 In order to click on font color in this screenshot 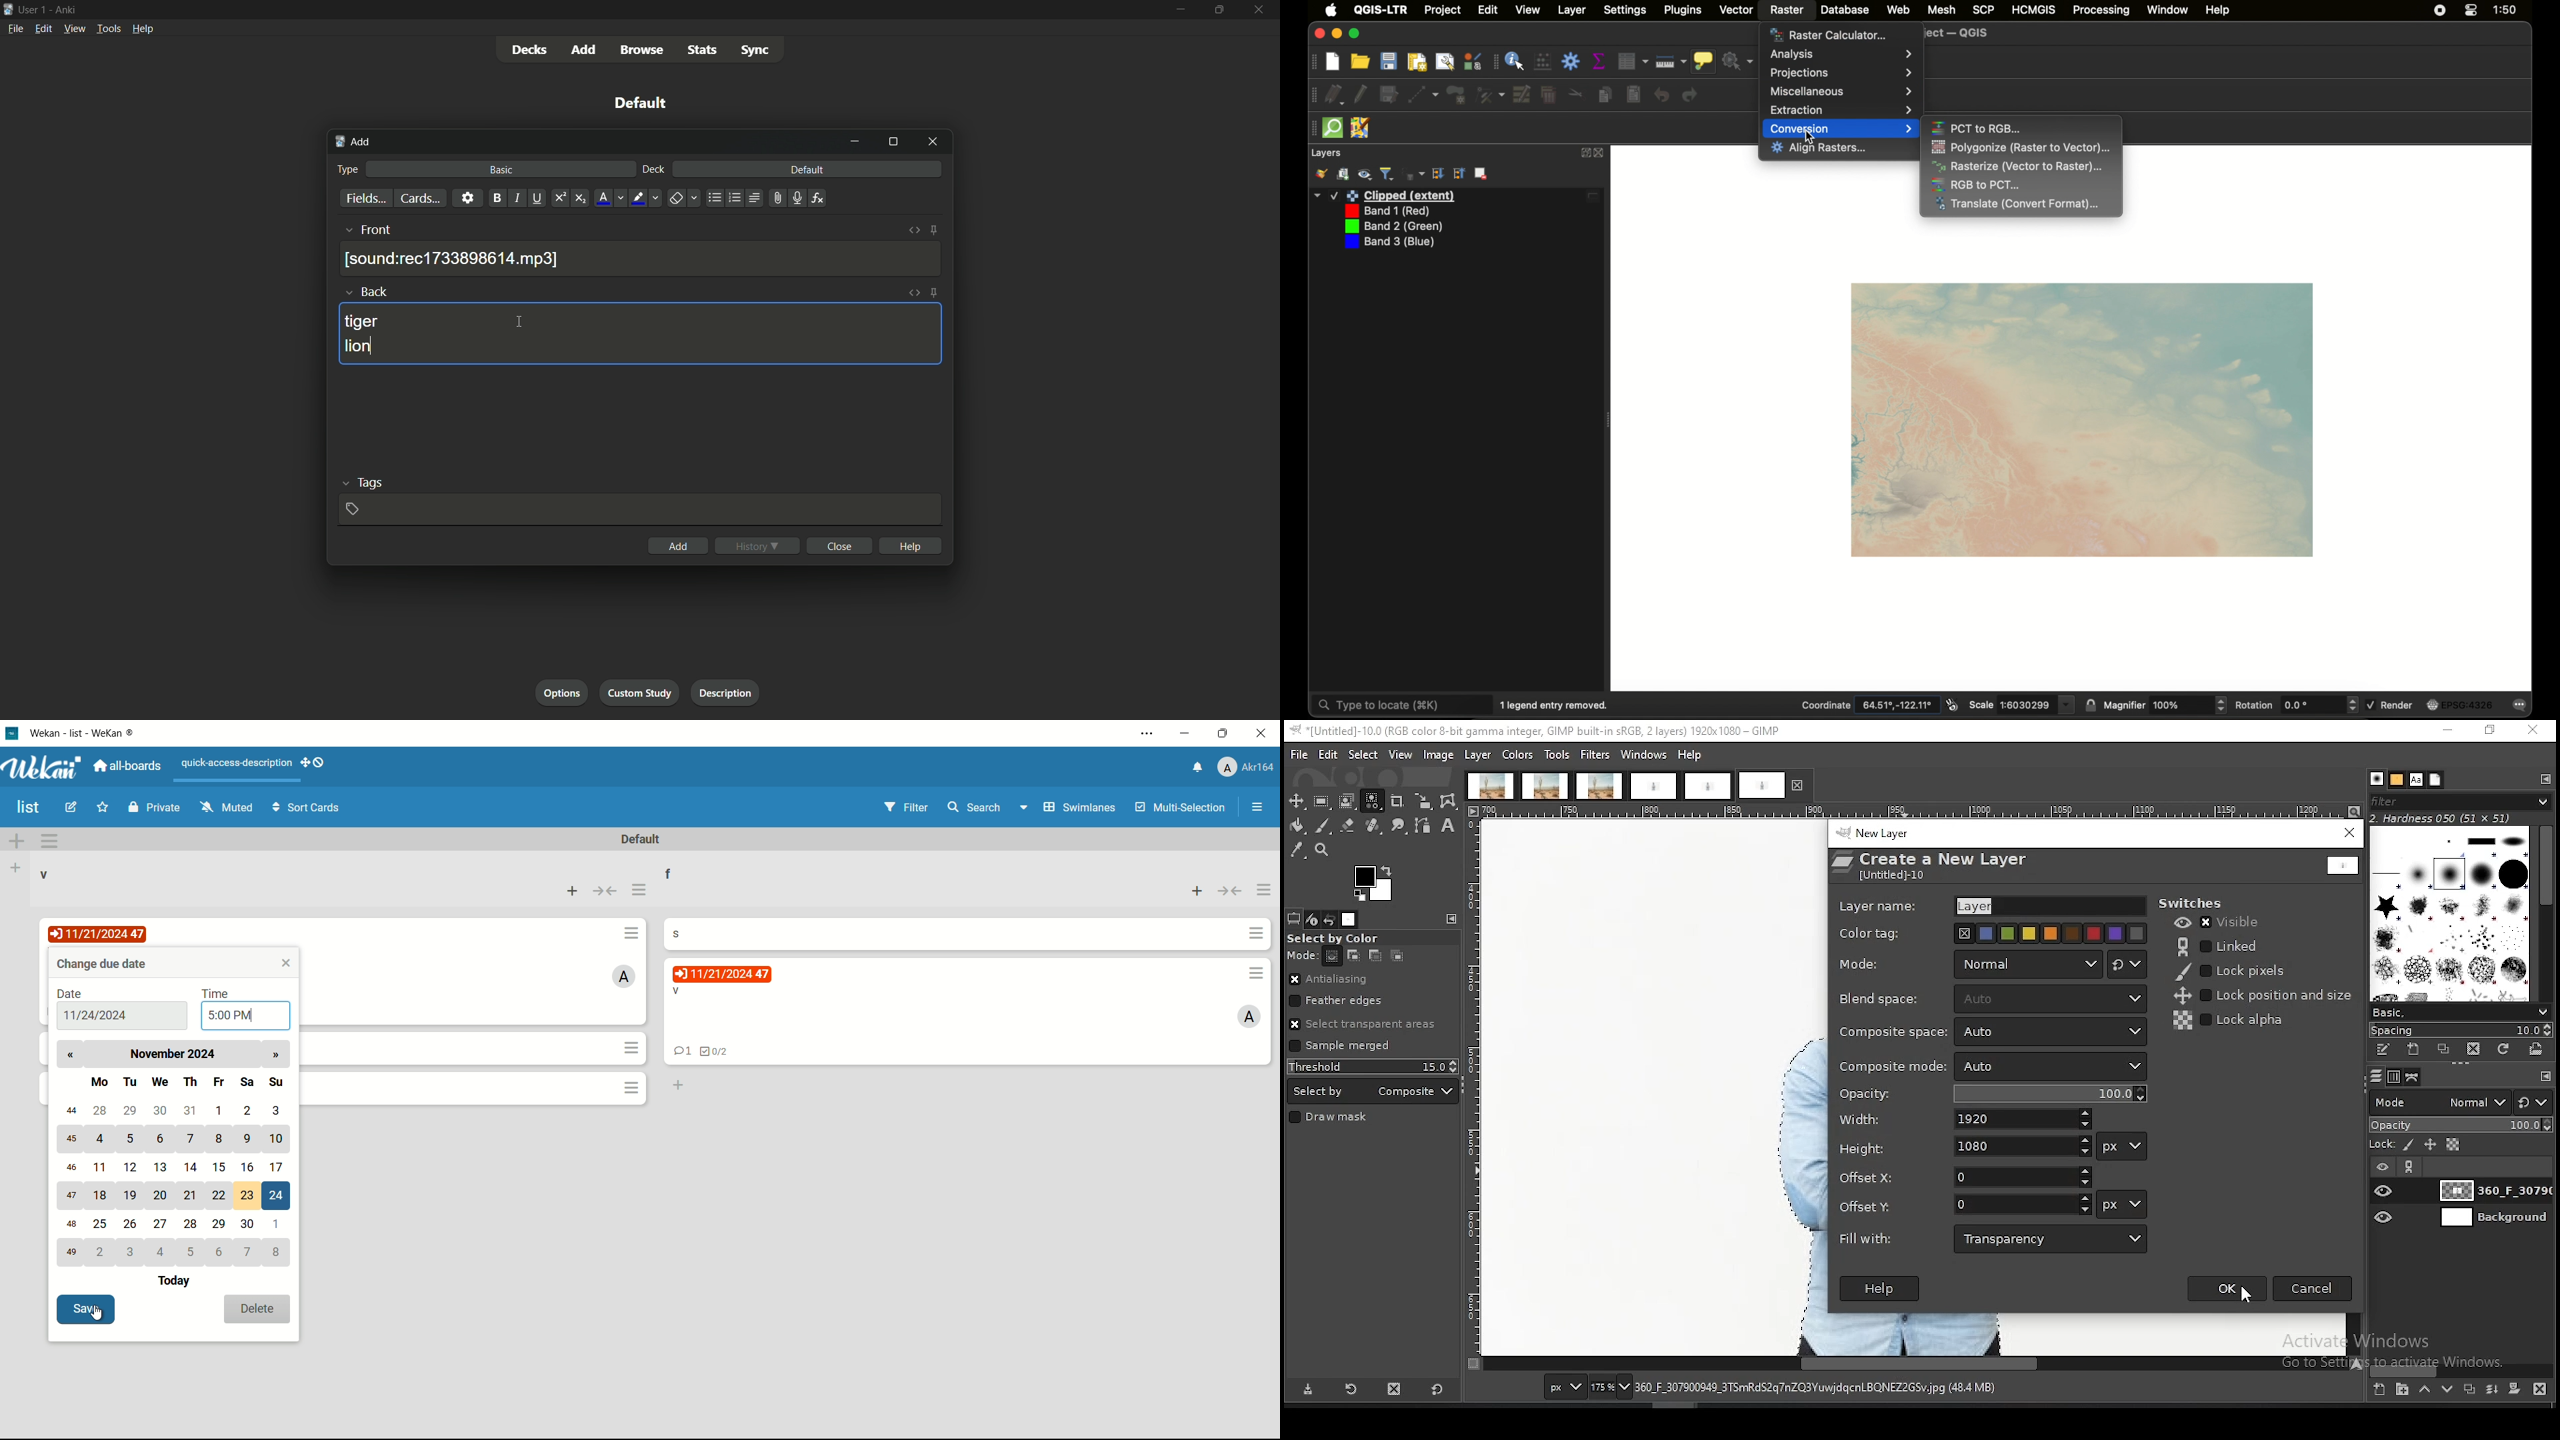, I will do `click(602, 198)`.